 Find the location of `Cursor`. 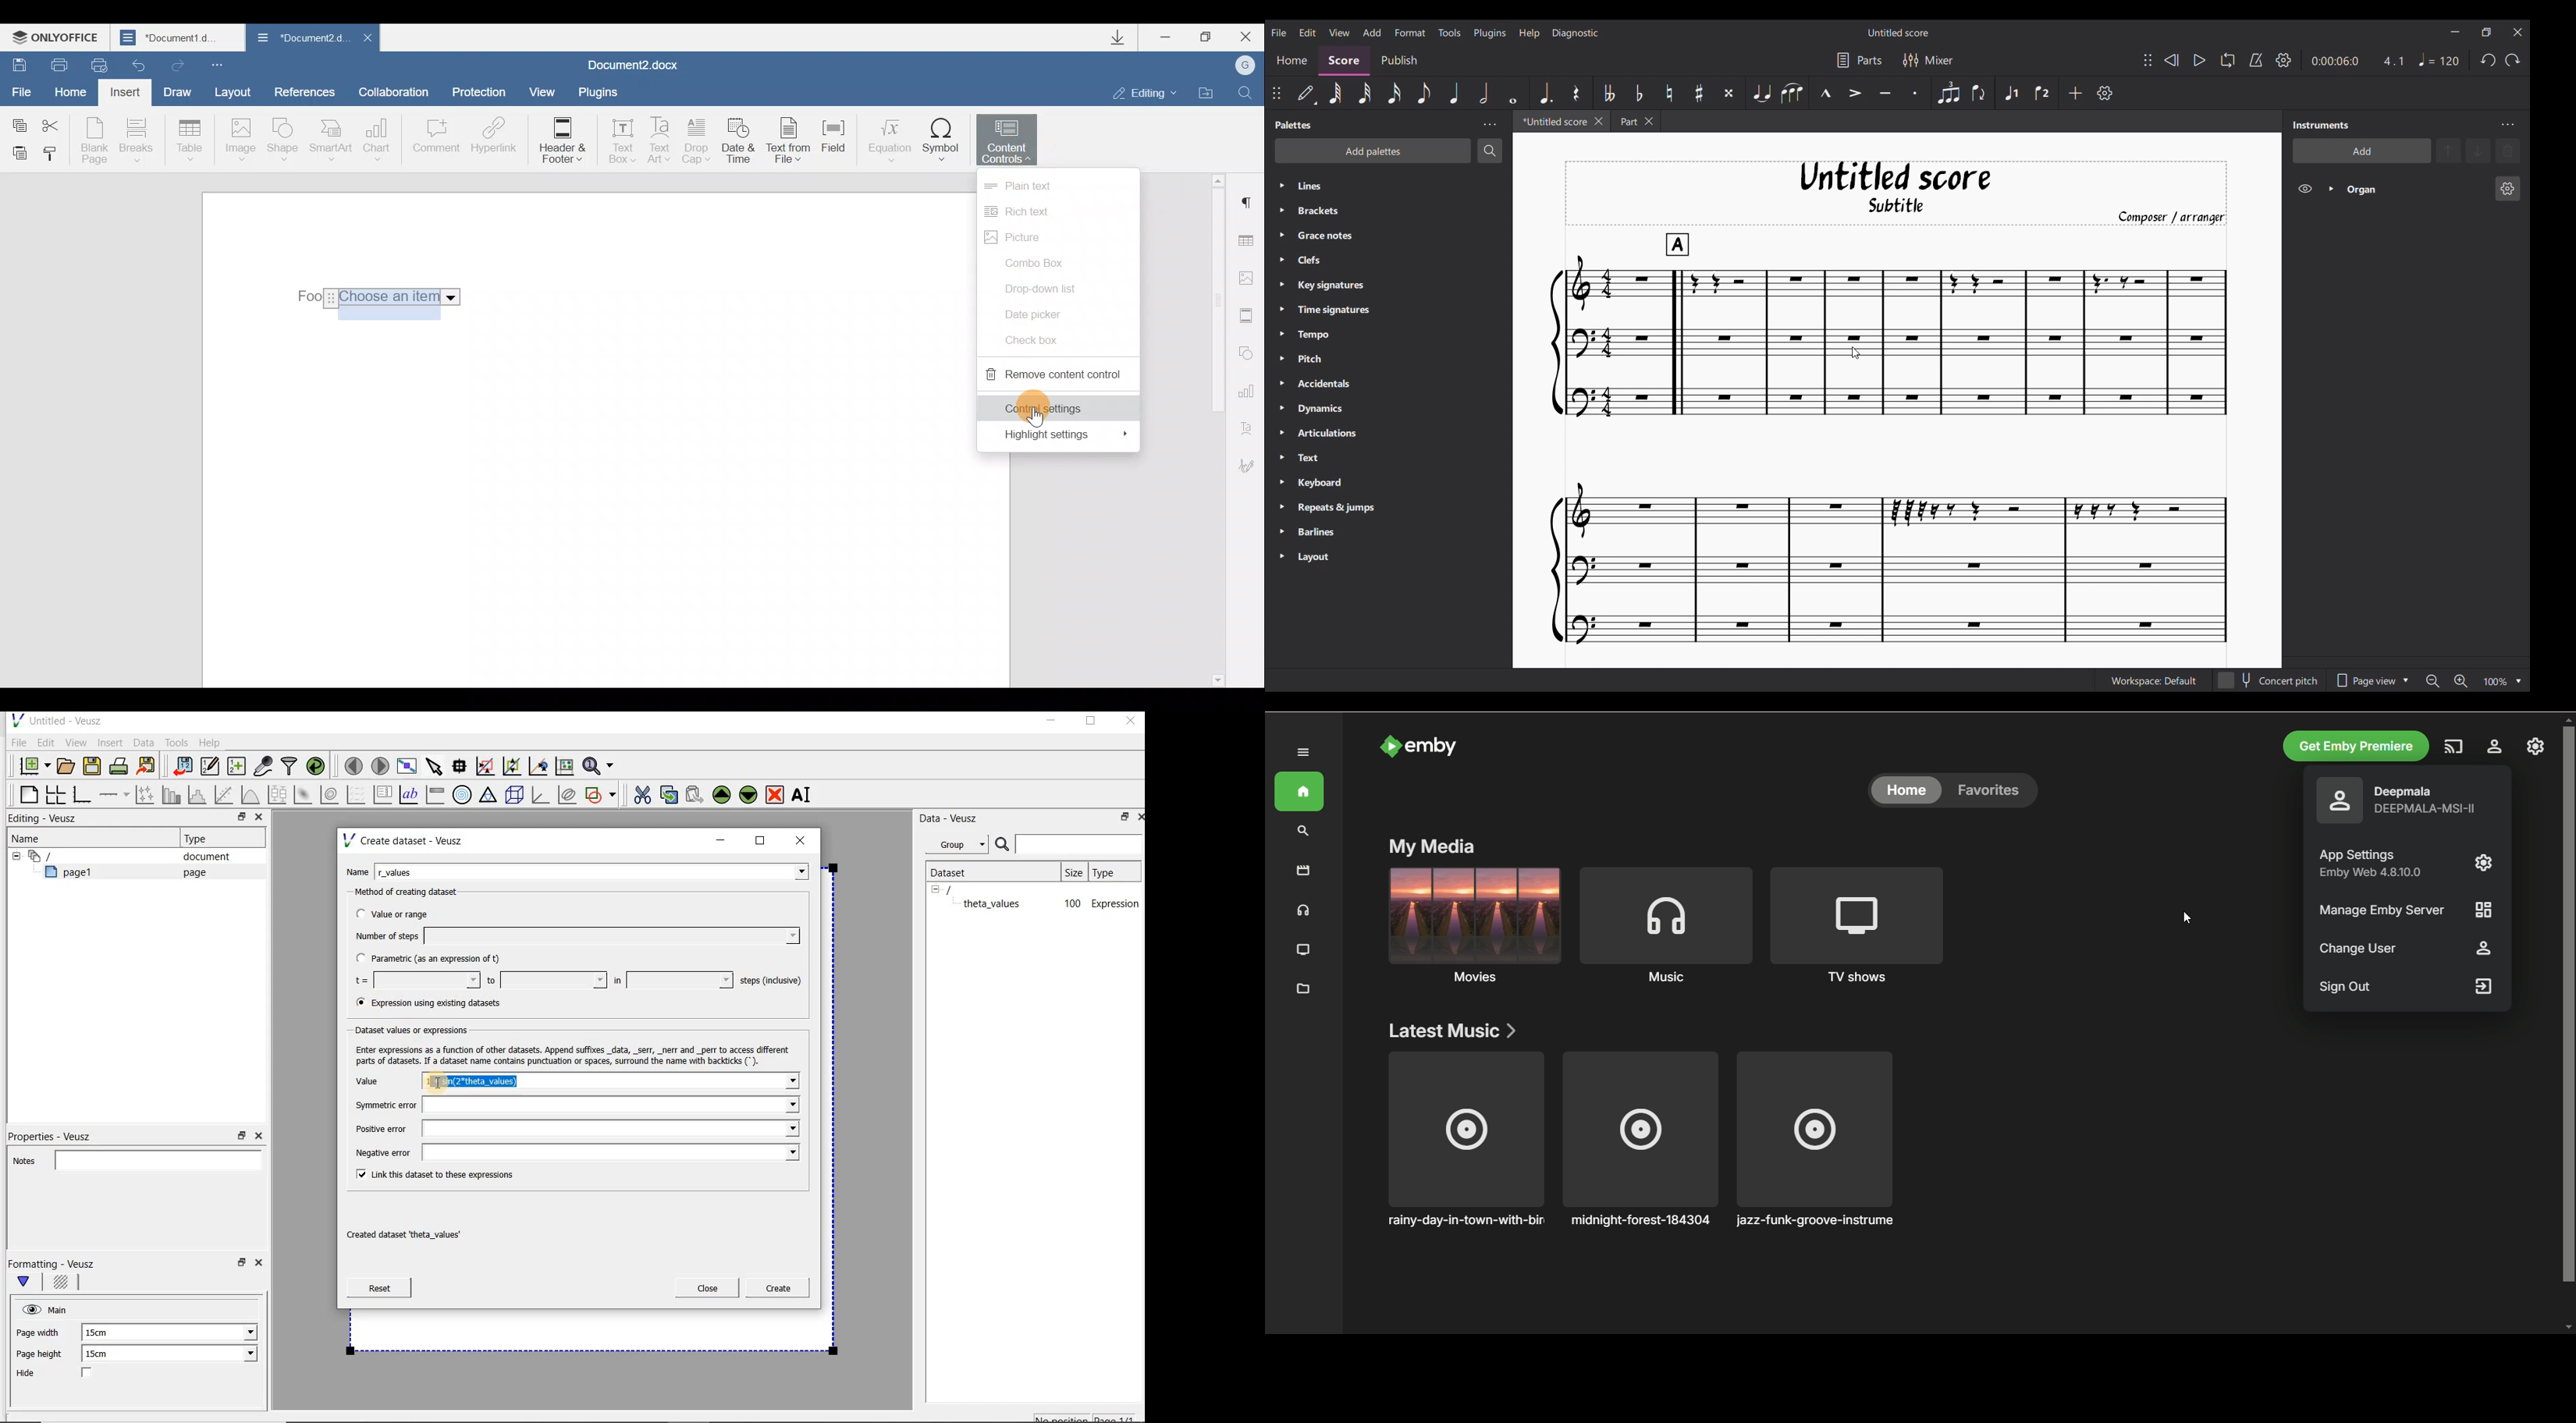

Cursor is located at coordinates (1031, 417).